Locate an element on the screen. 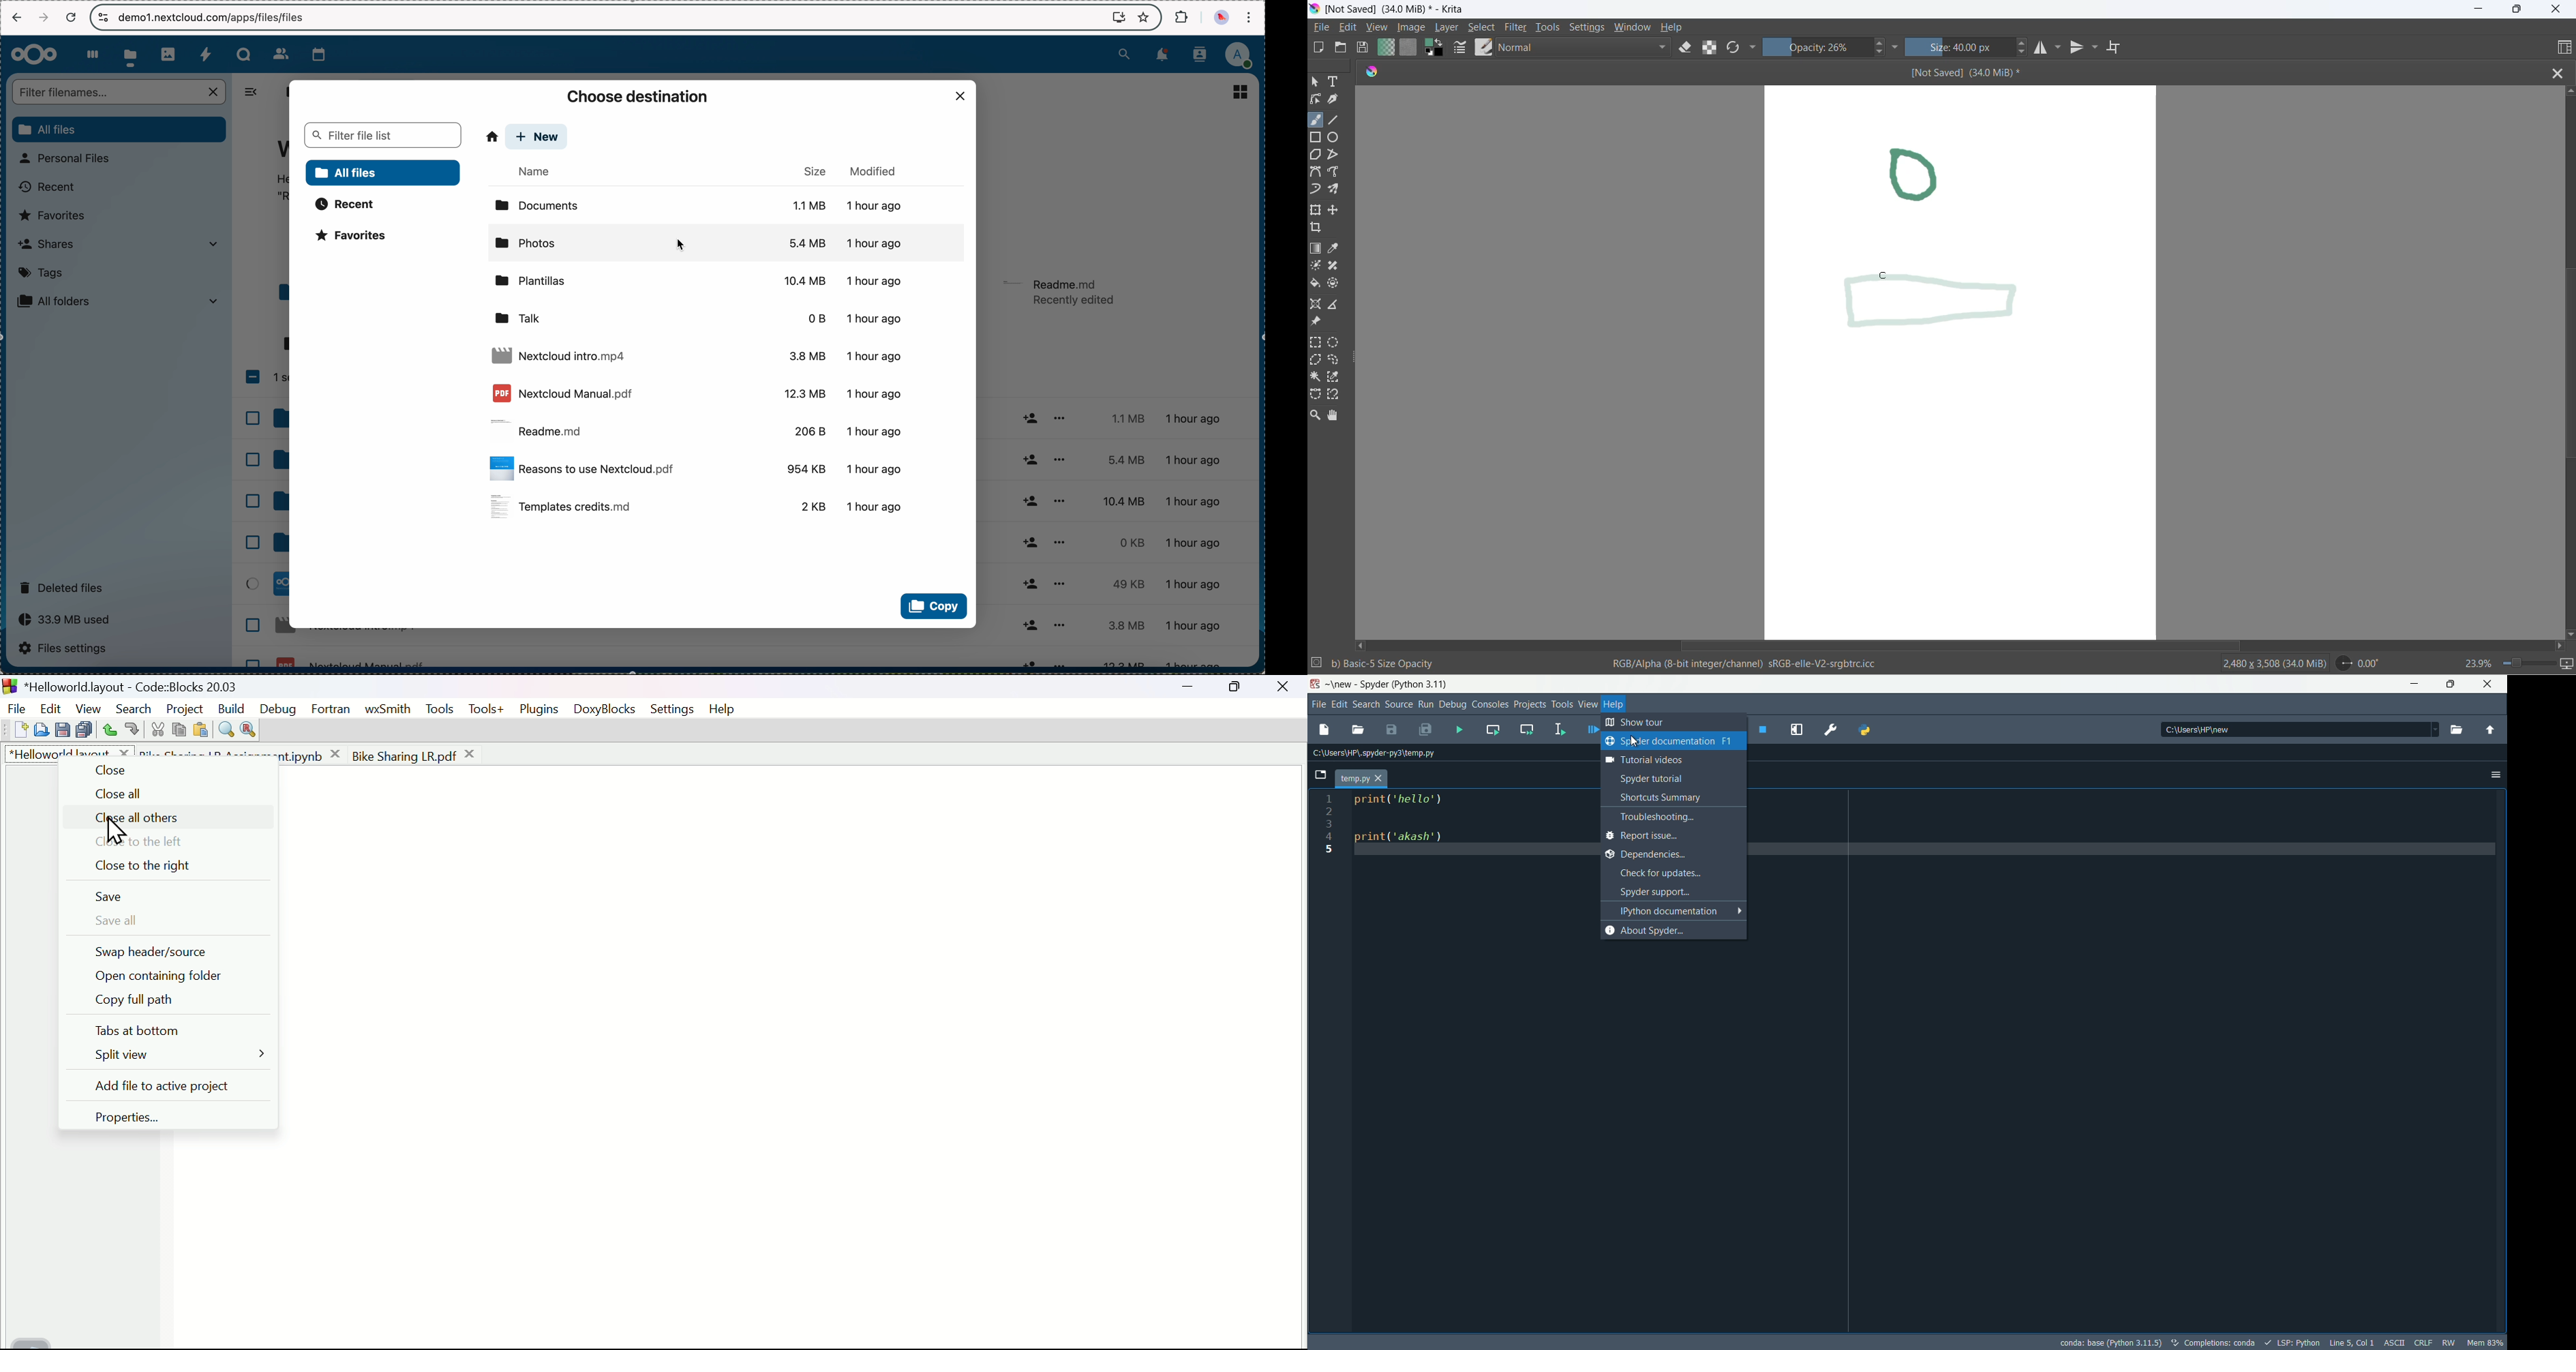 This screenshot has height=1372, width=2576. list view is located at coordinates (1242, 92).